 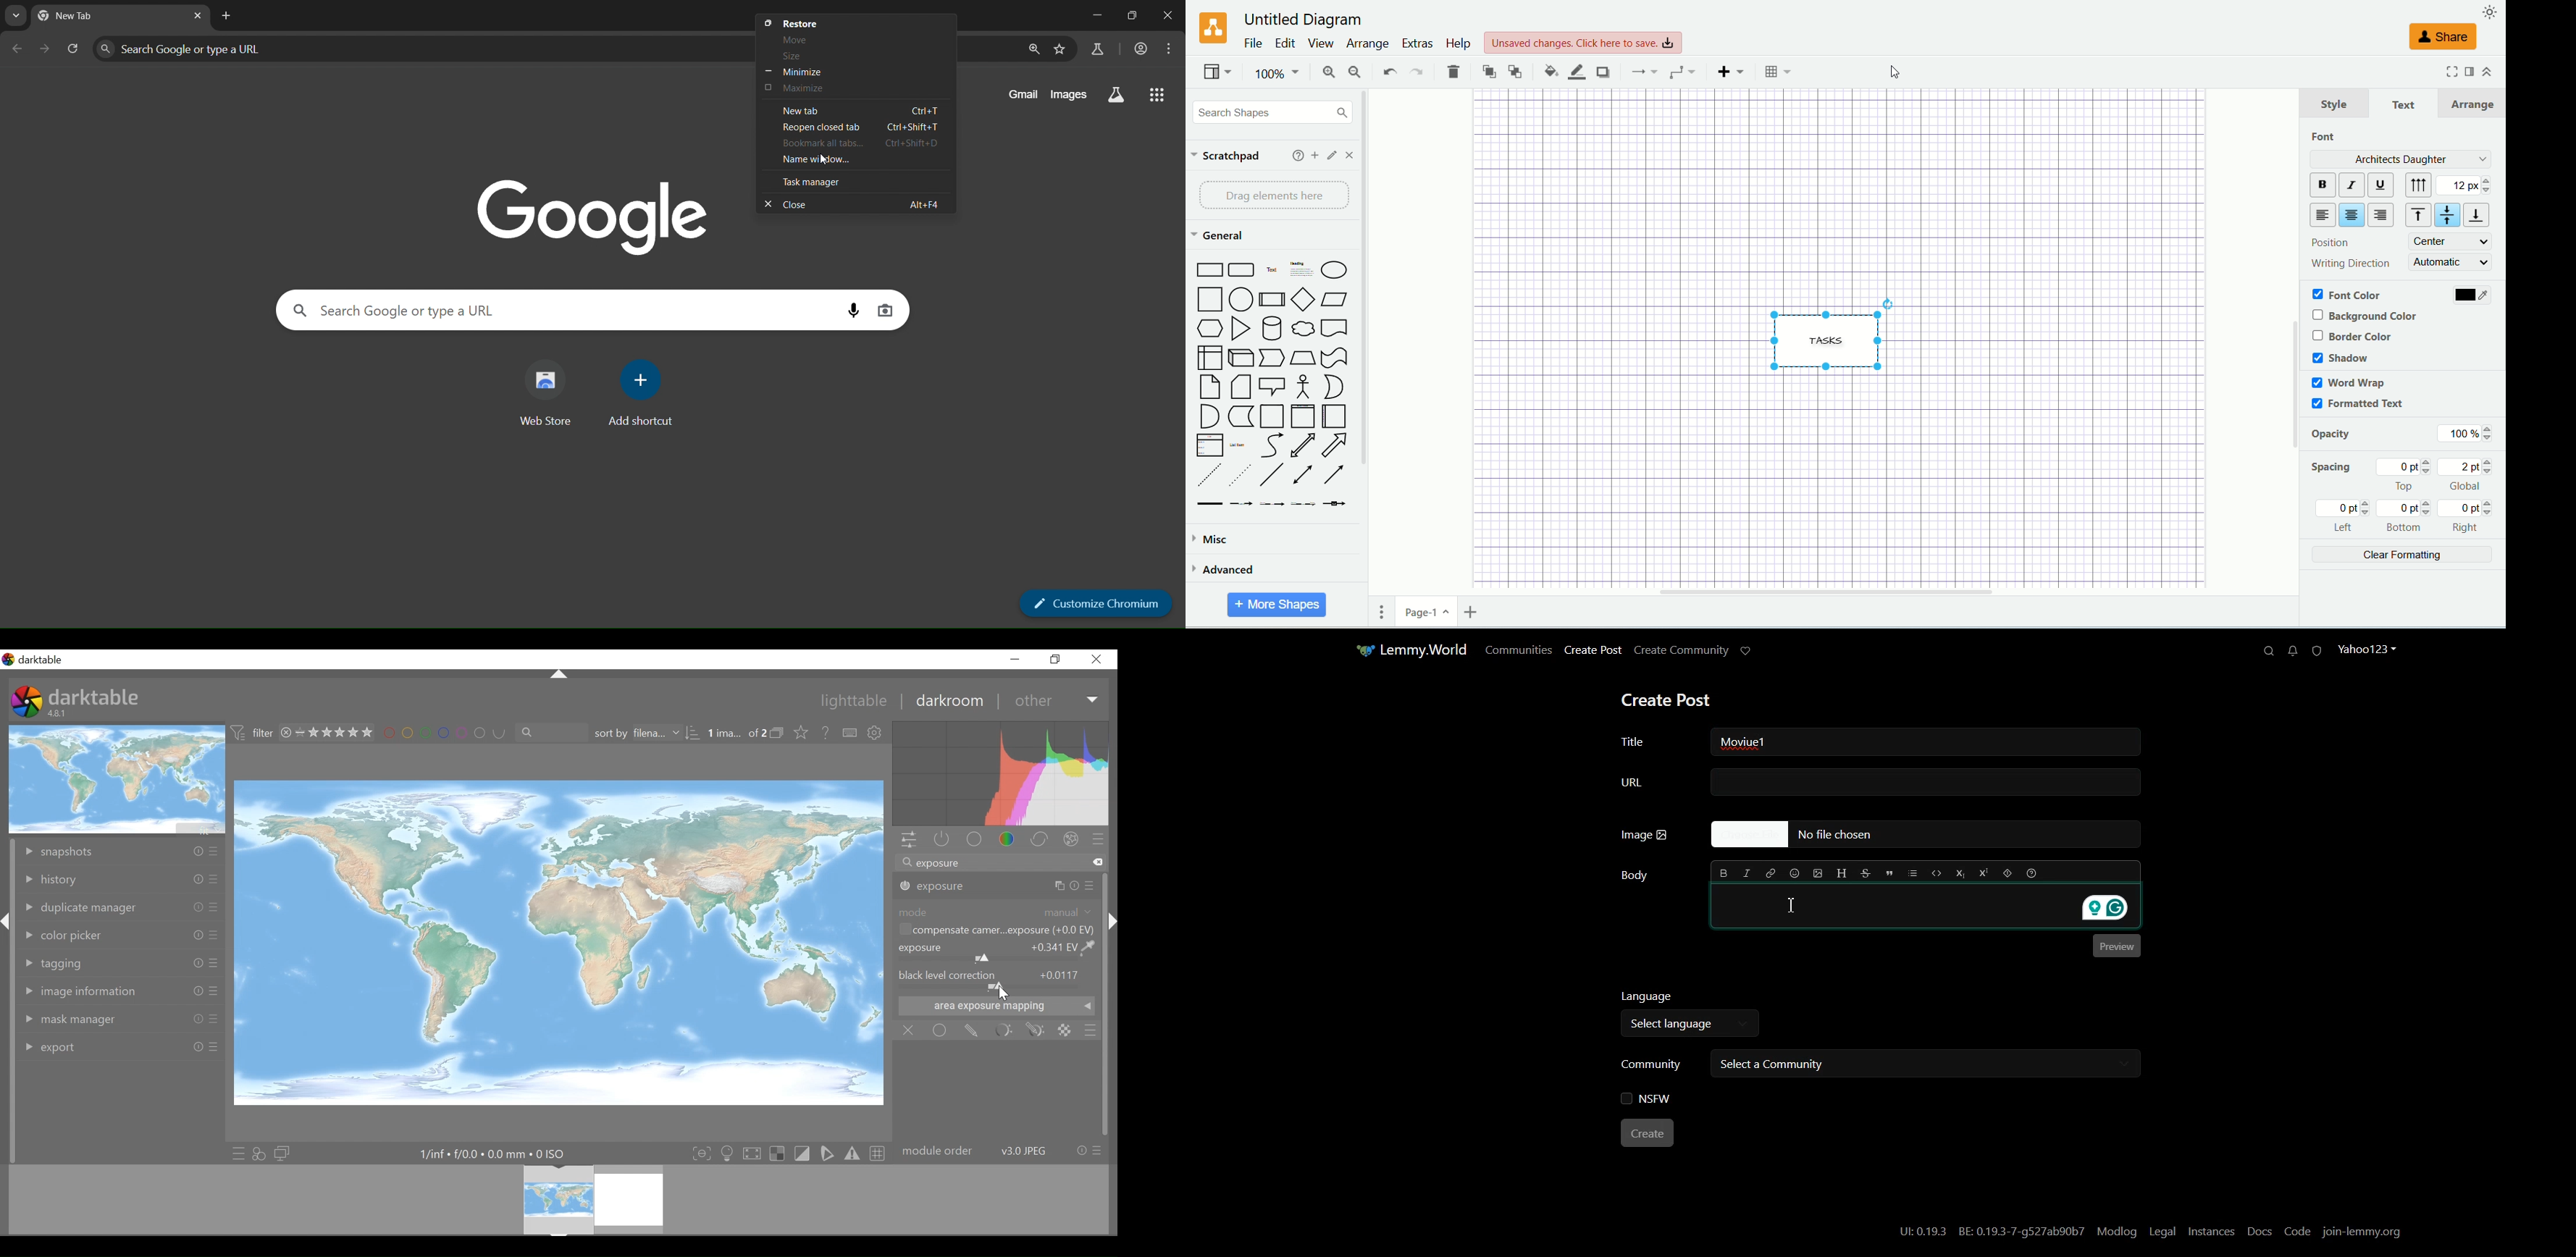 I want to click on web store, so click(x=548, y=386).